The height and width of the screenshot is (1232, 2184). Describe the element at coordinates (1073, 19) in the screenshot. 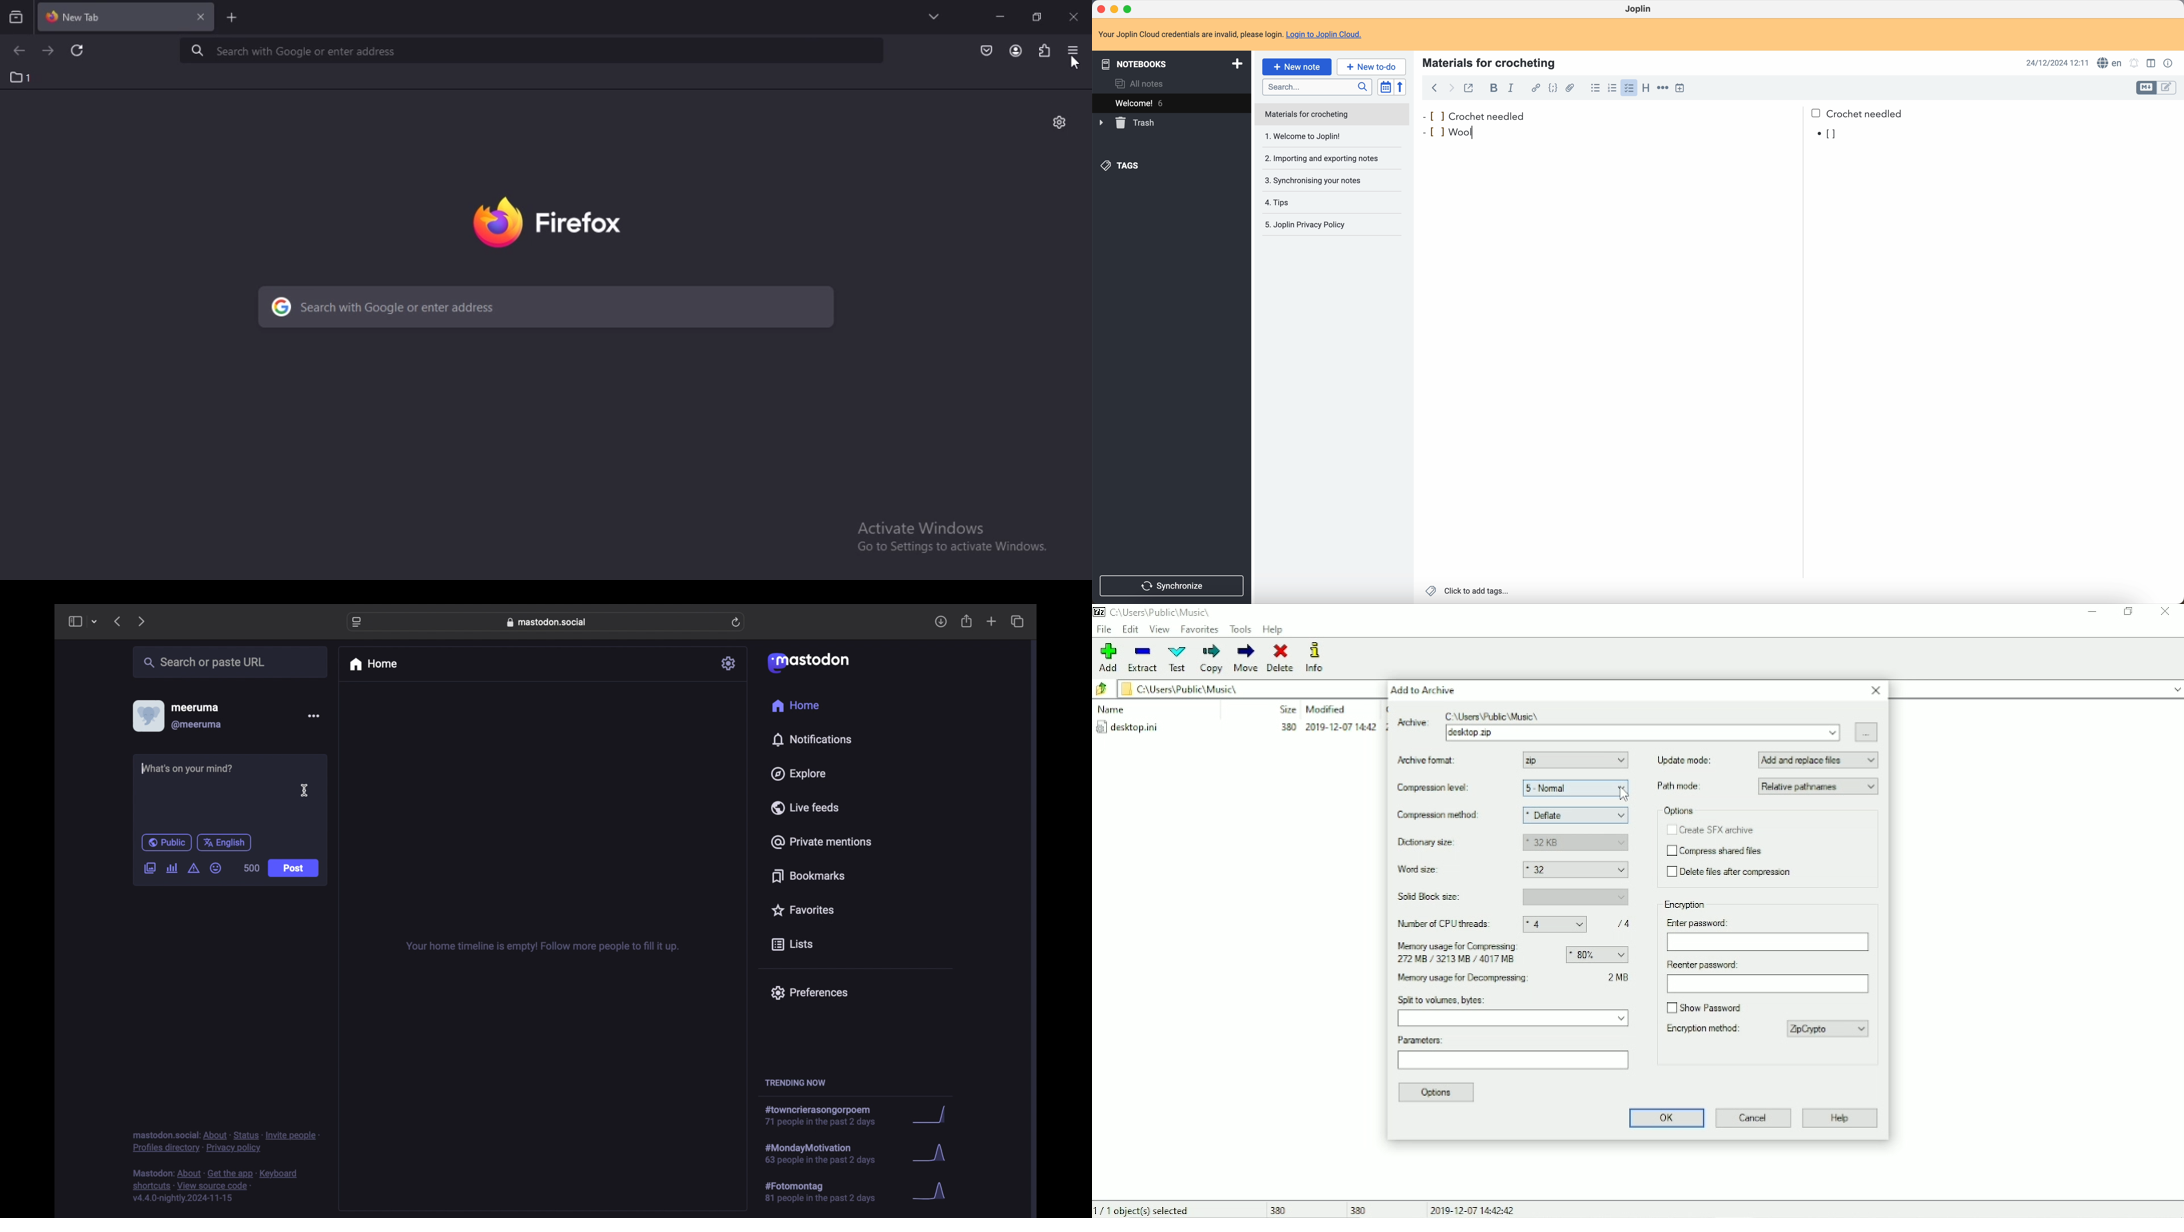

I see `close` at that location.